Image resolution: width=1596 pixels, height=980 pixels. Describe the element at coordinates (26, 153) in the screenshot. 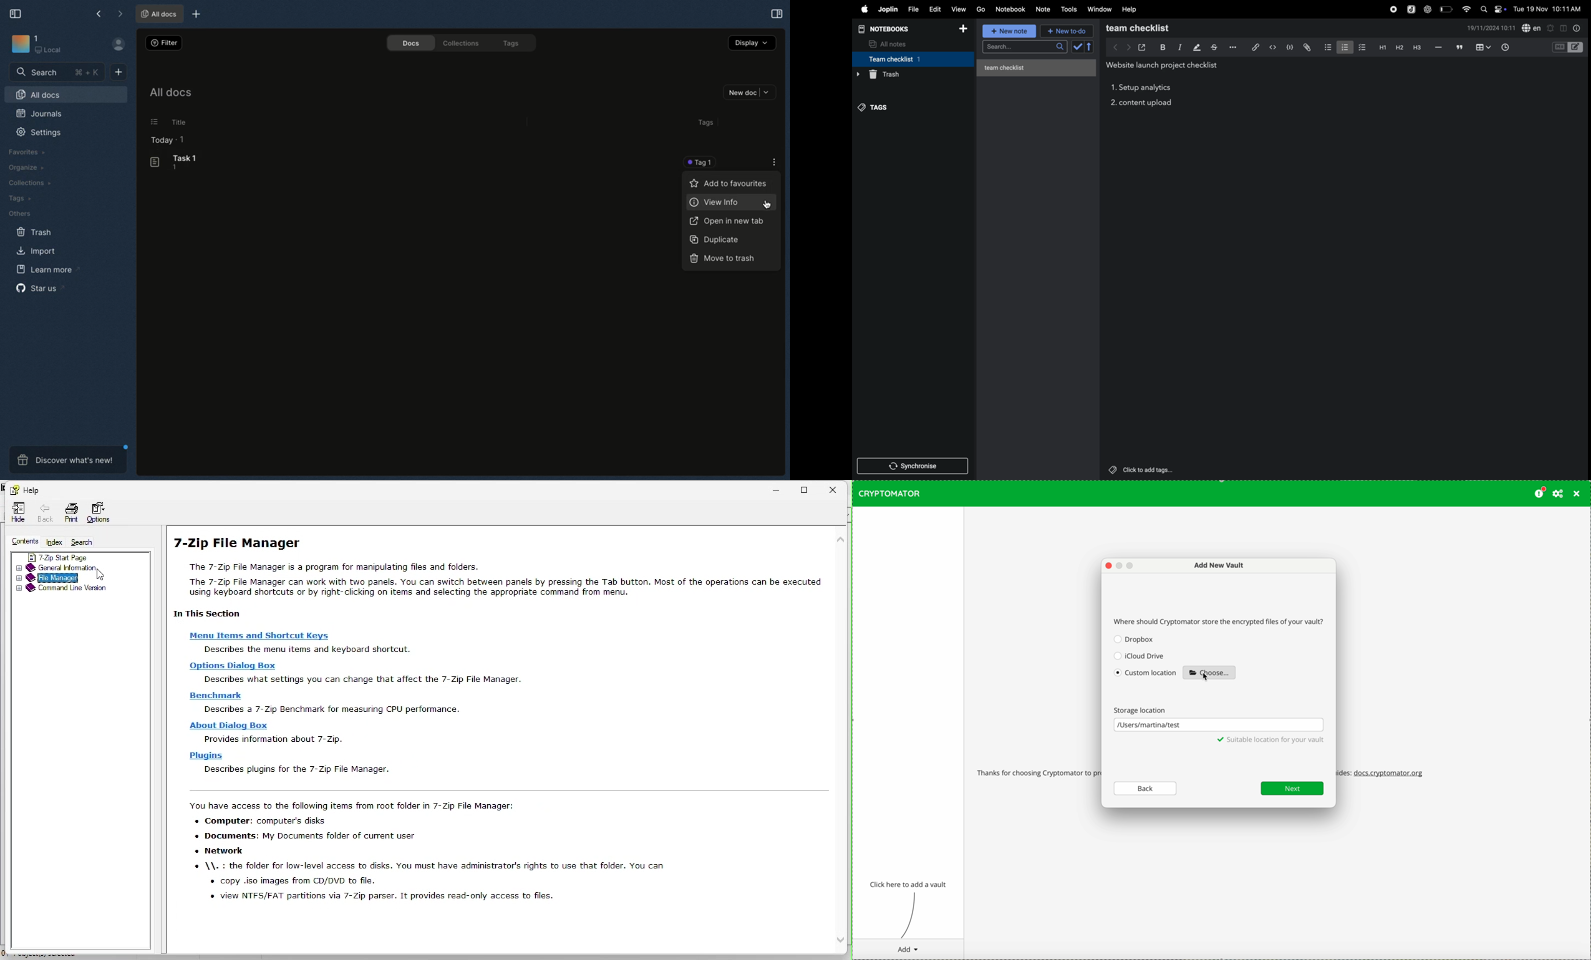

I see `Favorites` at that location.